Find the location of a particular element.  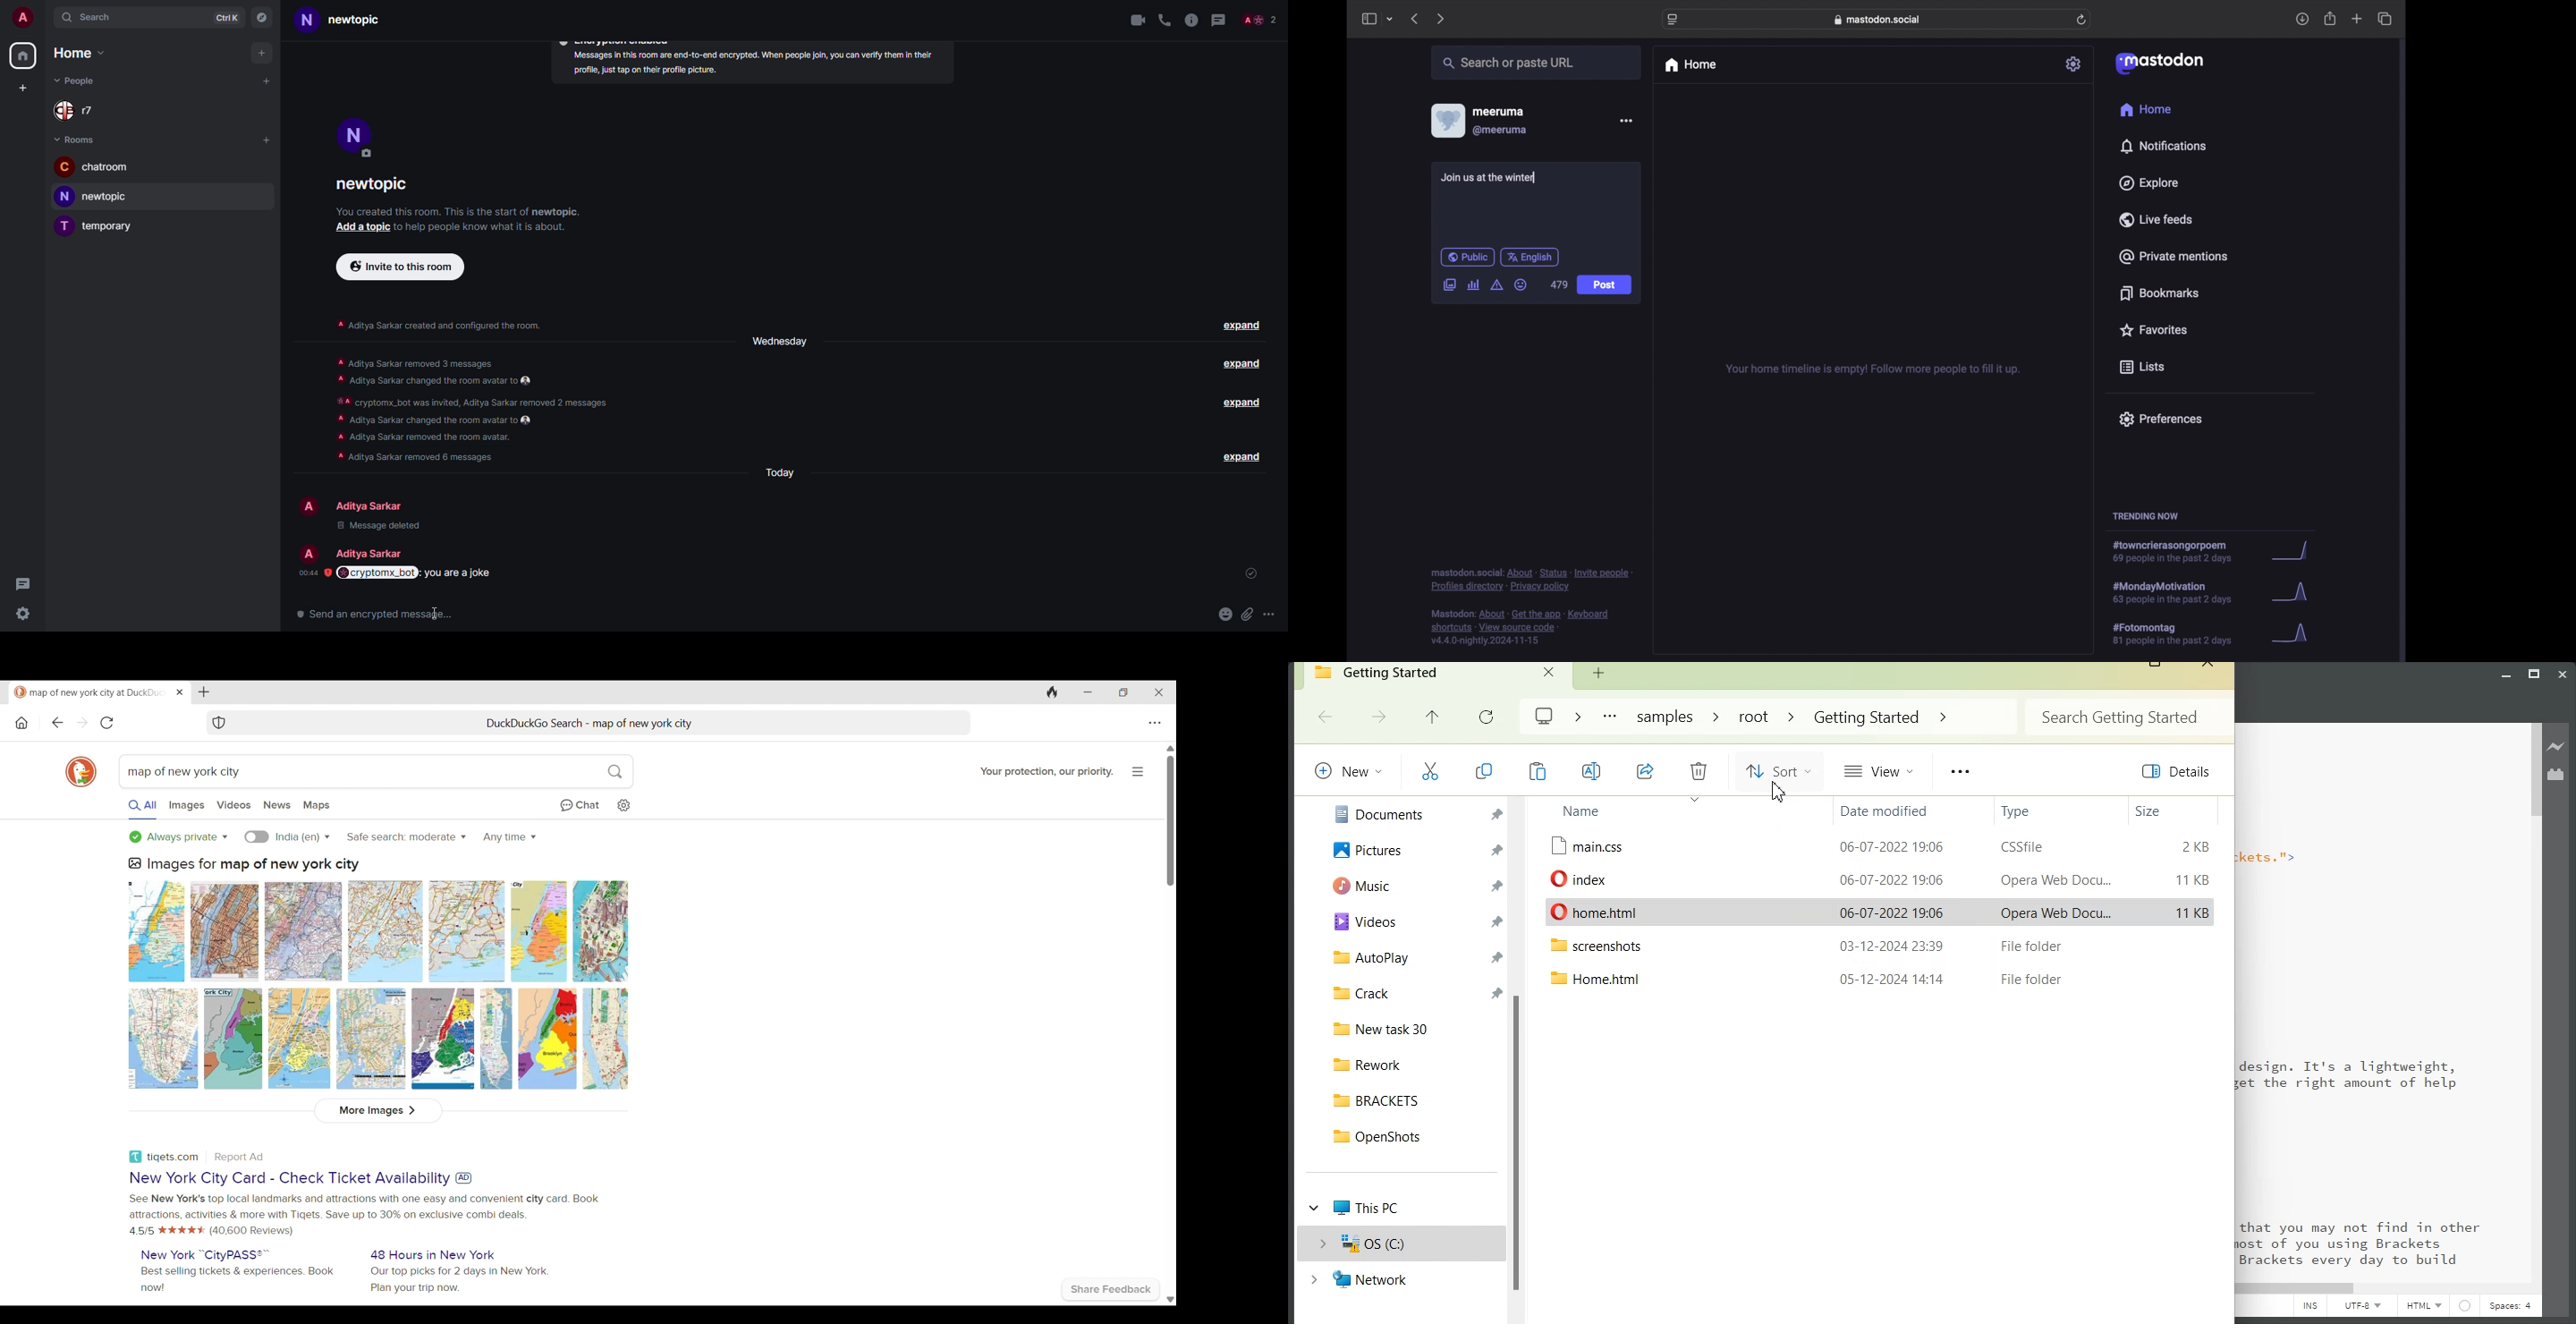

Getting Started is located at coordinates (1377, 675).